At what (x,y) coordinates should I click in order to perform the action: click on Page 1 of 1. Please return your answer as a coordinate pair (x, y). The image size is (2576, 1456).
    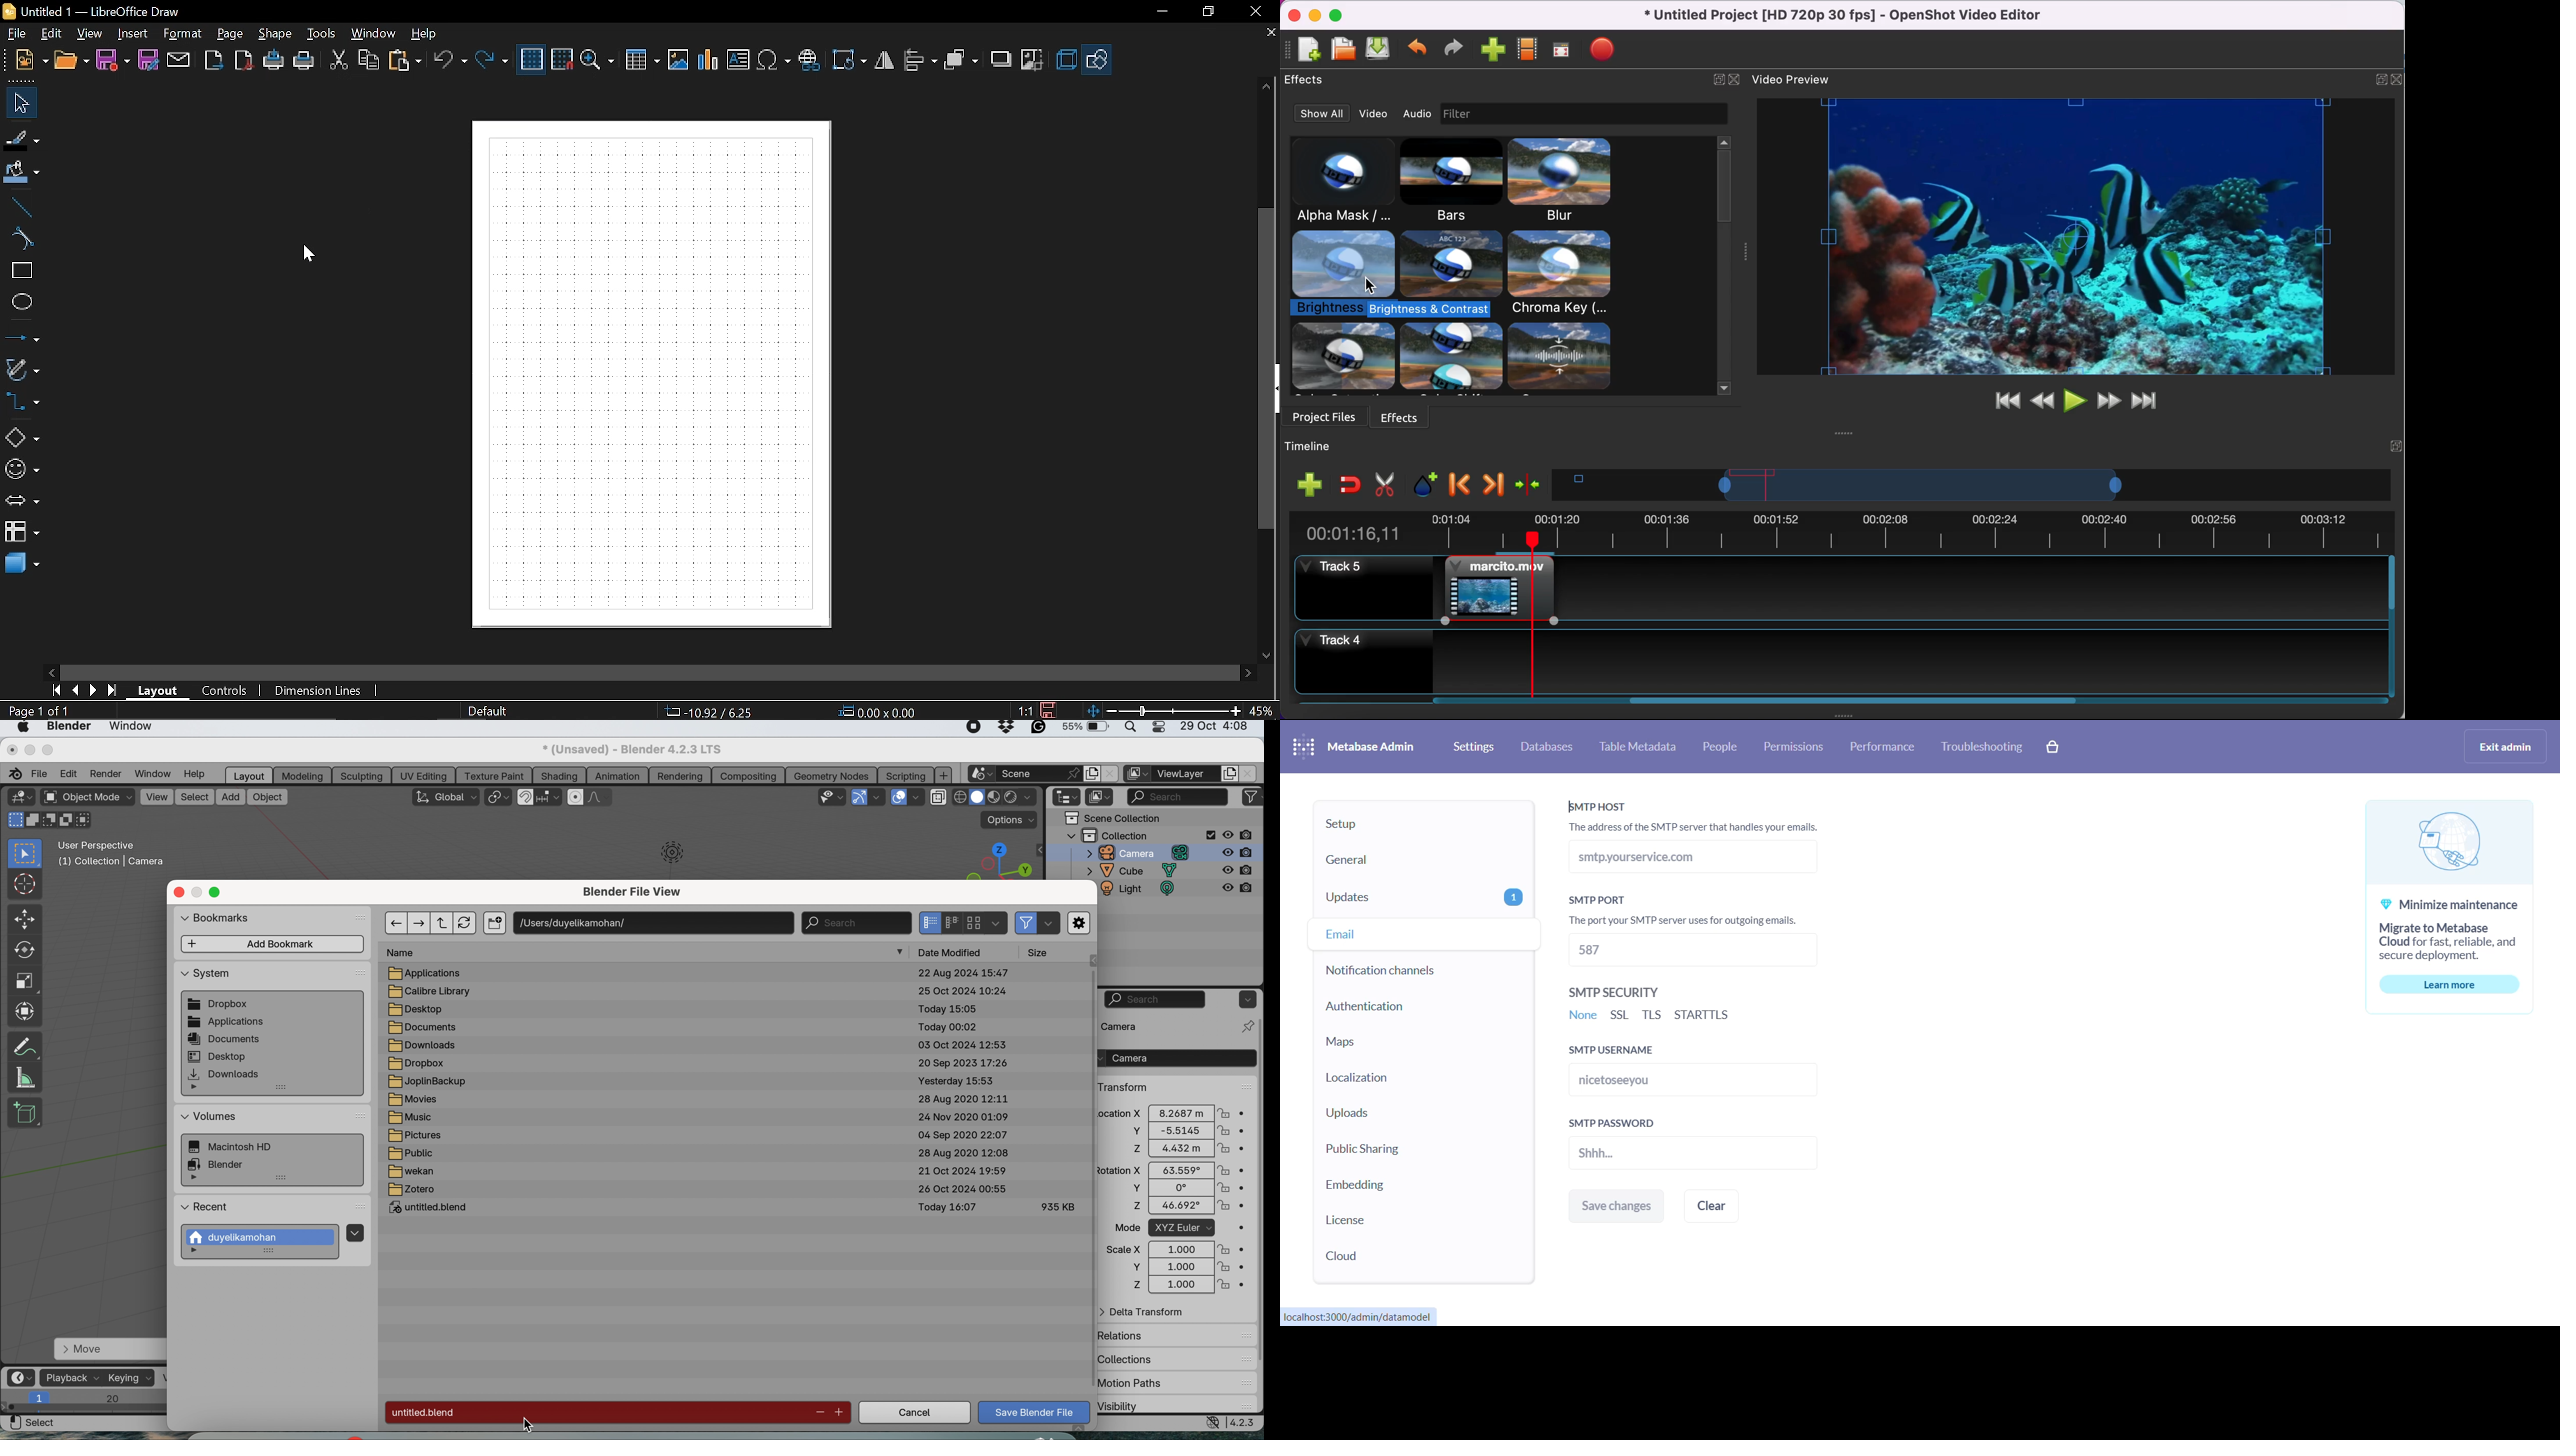
    Looking at the image, I should click on (43, 710).